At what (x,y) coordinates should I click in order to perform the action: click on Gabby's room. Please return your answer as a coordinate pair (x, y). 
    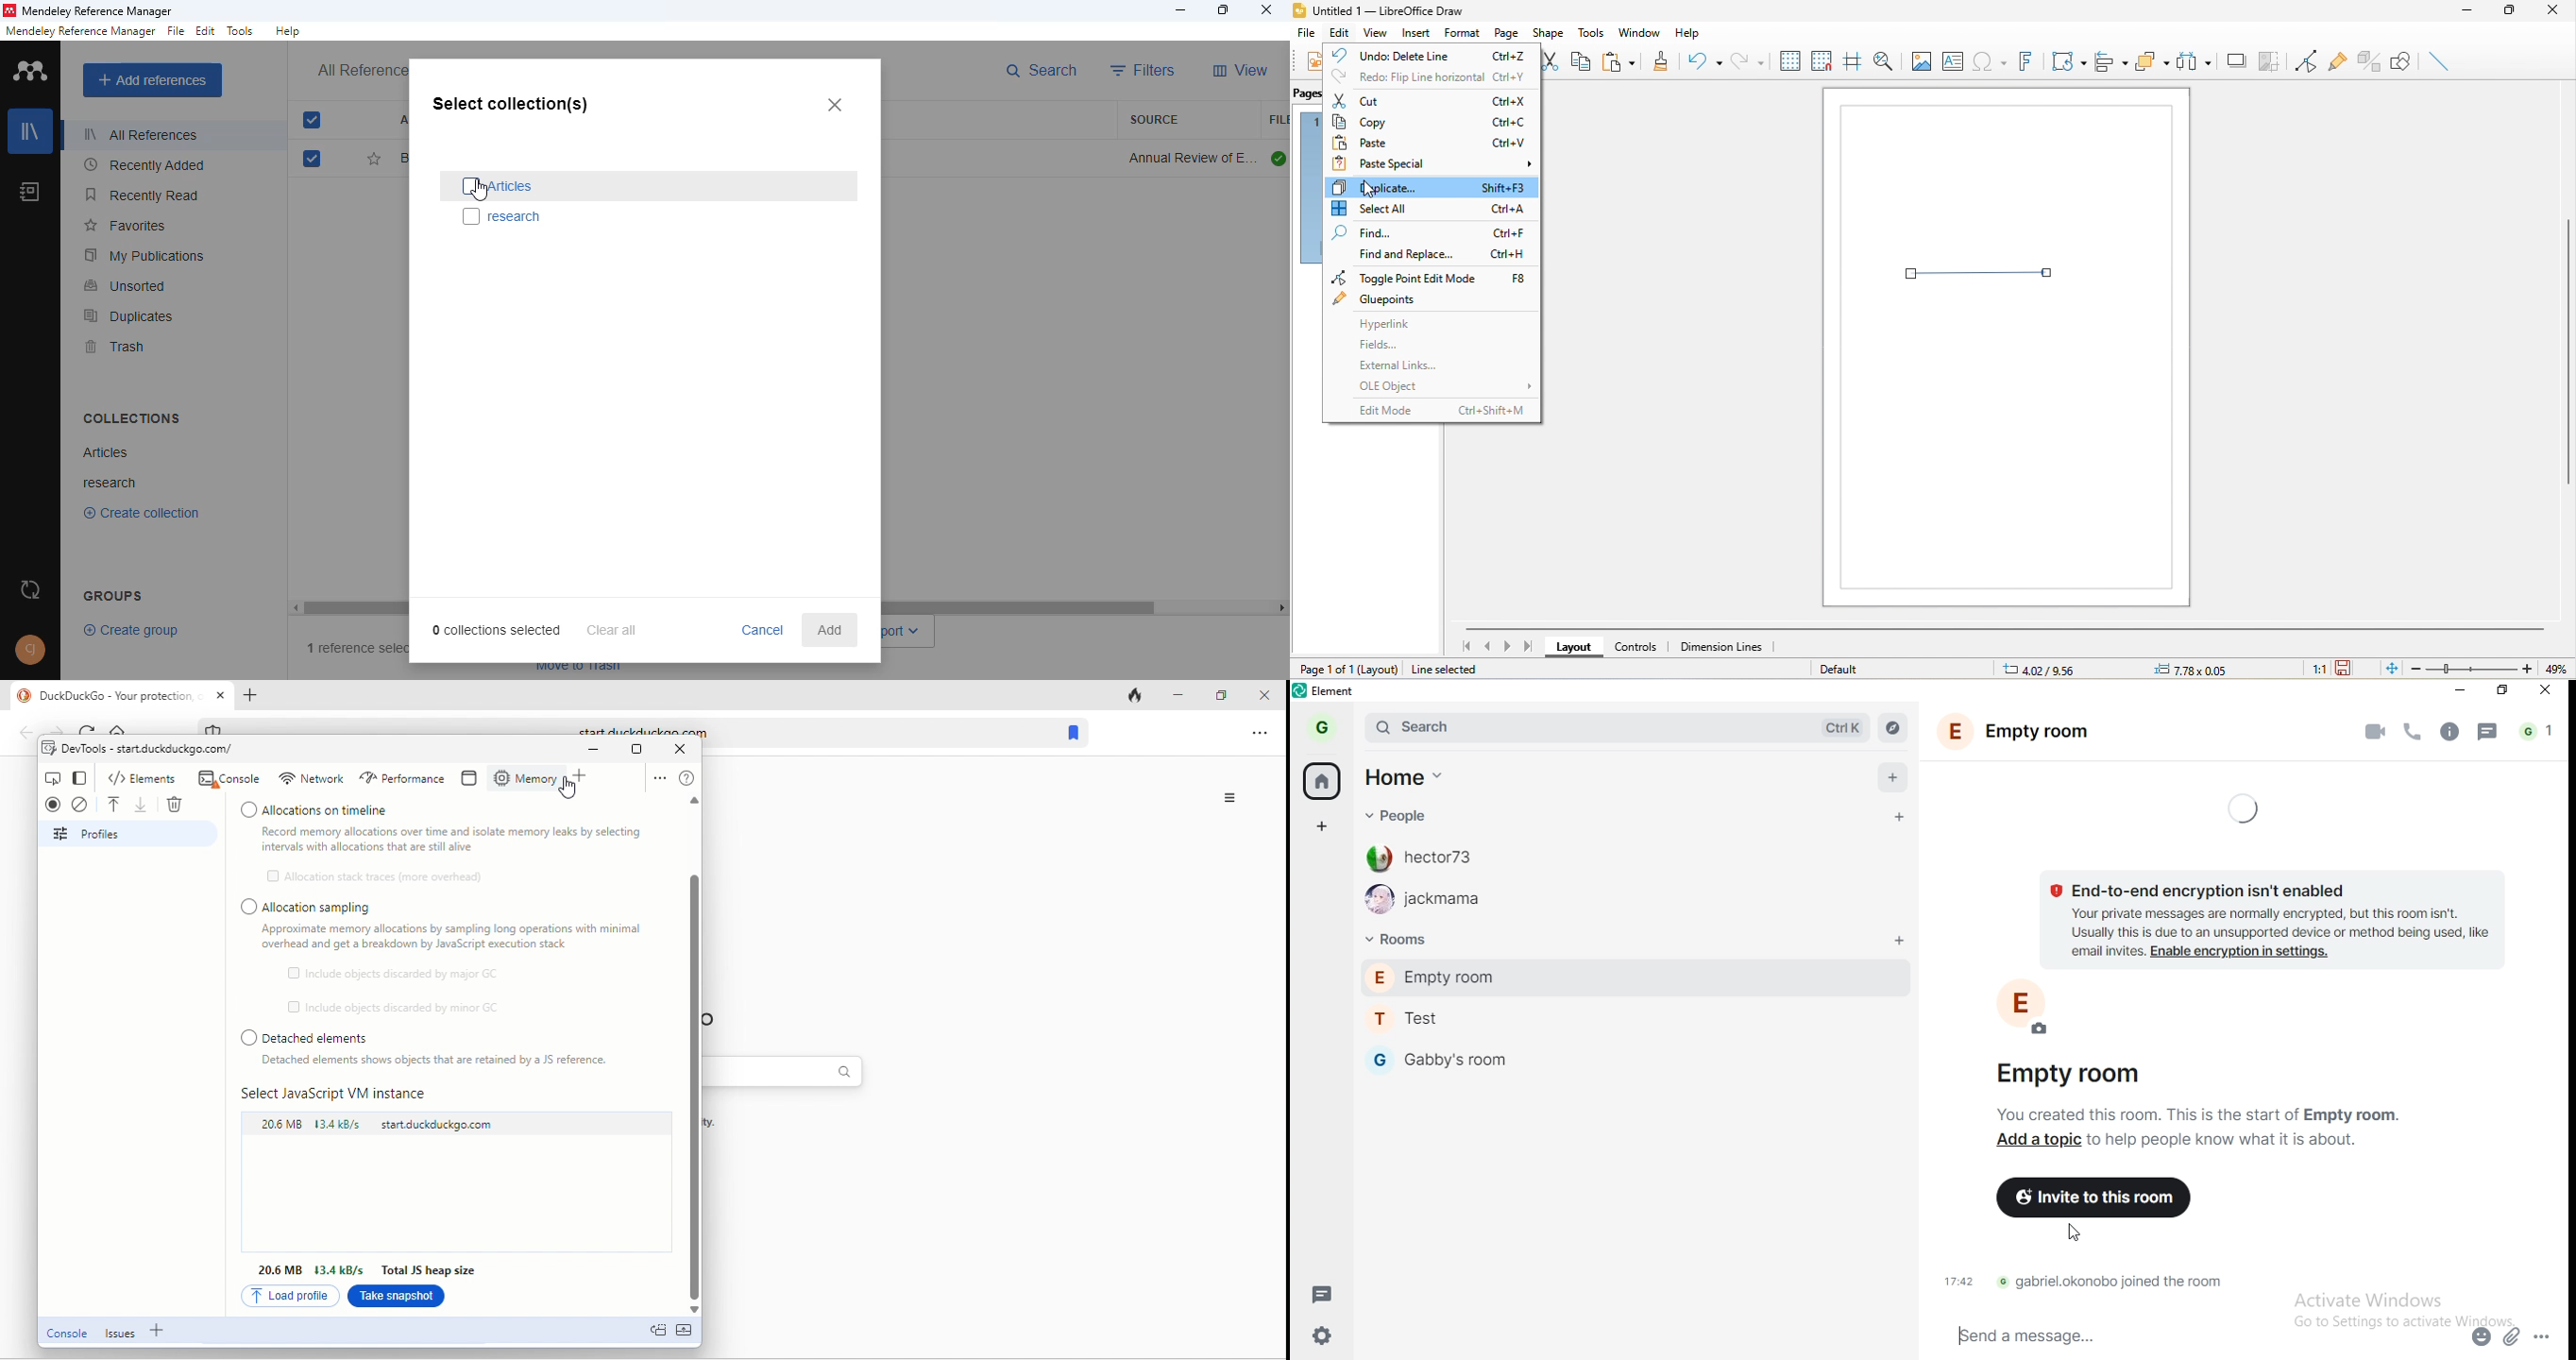
    Looking at the image, I should click on (1480, 1058).